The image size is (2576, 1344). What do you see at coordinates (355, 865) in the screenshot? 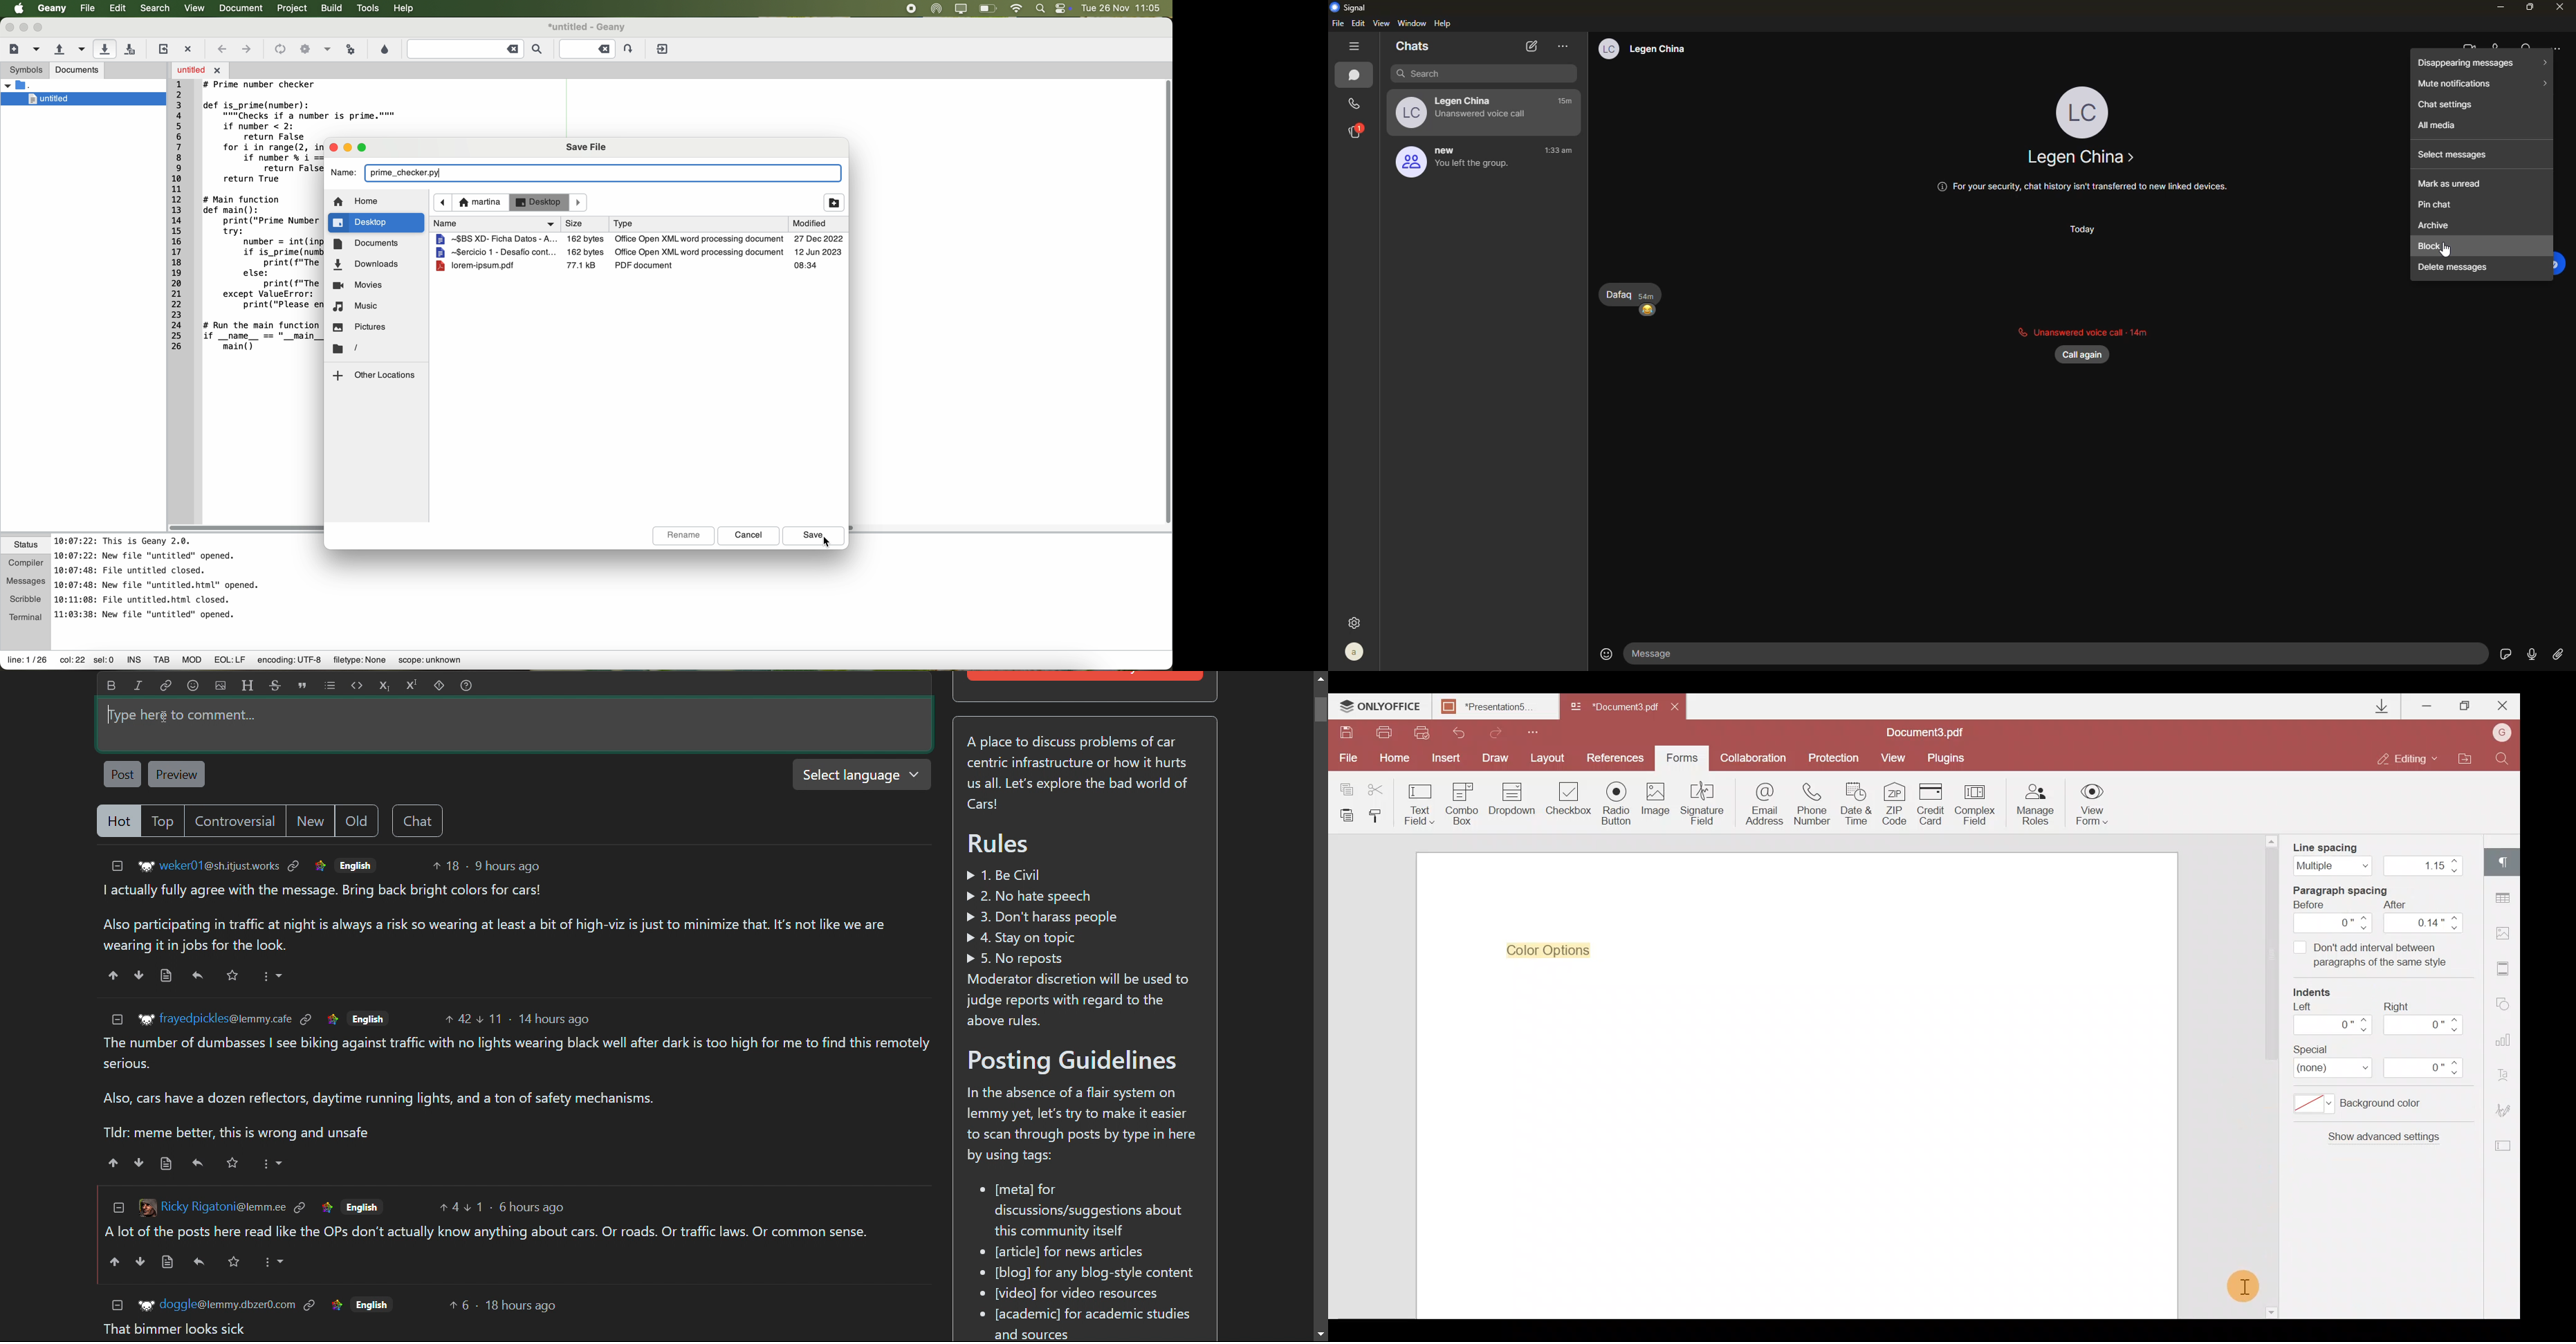
I see `English` at bounding box center [355, 865].